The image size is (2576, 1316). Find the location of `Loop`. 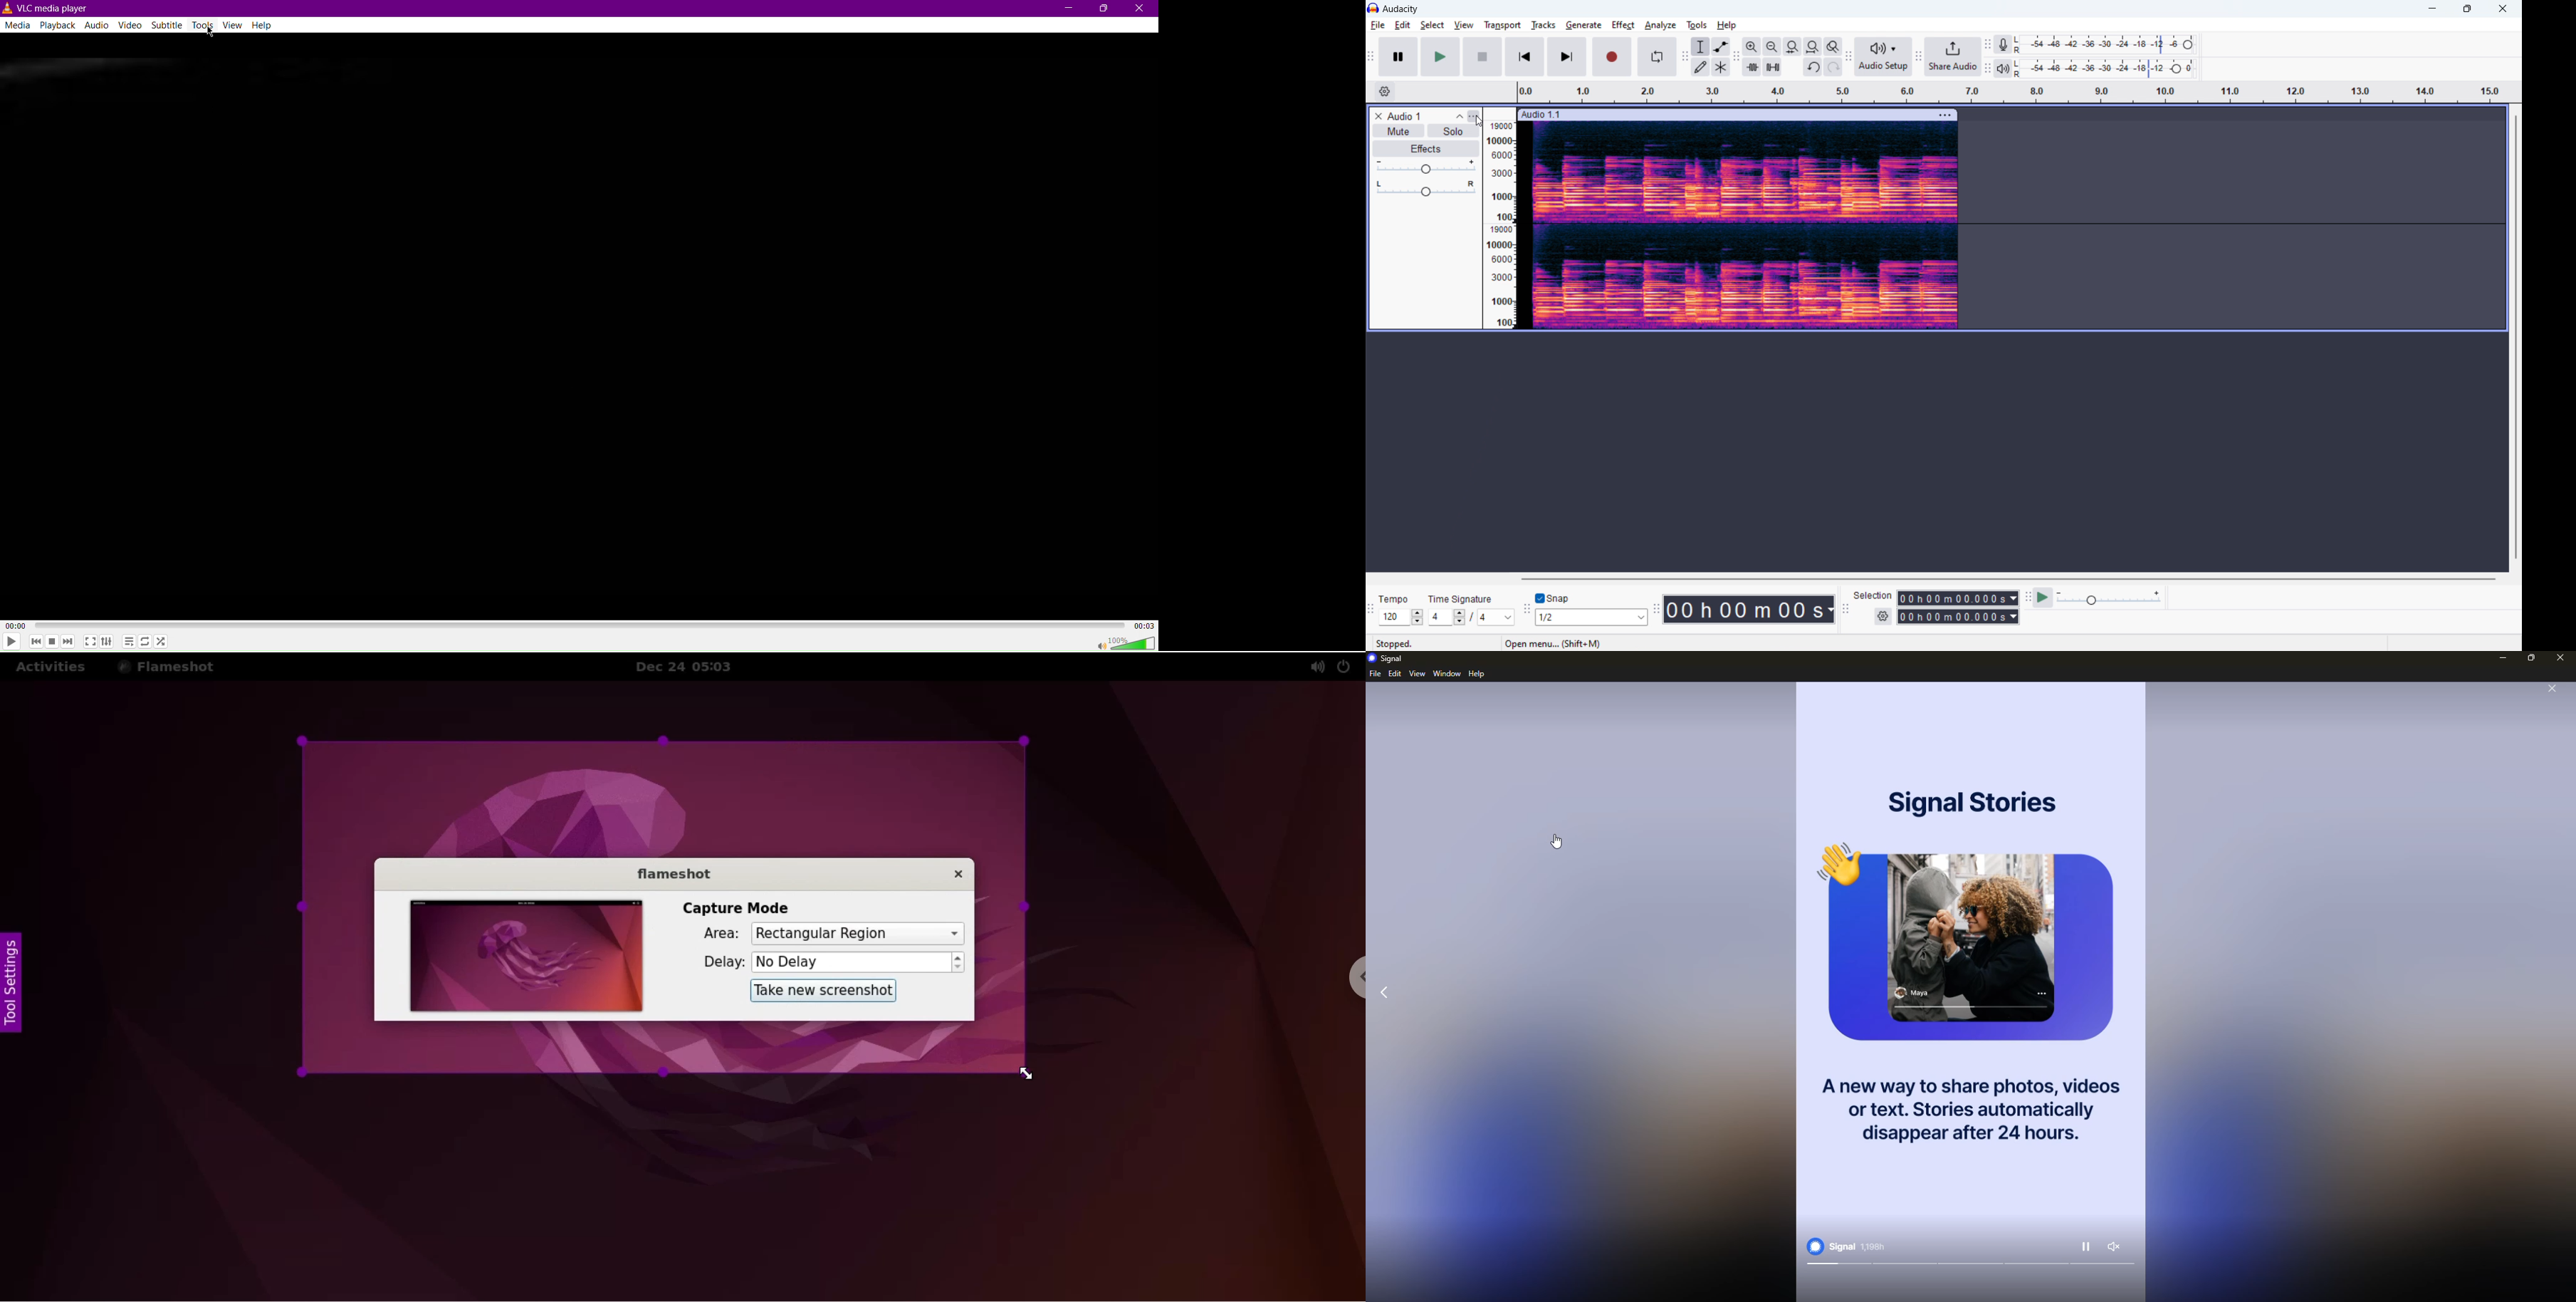

Loop is located at coordinates (147, 641).